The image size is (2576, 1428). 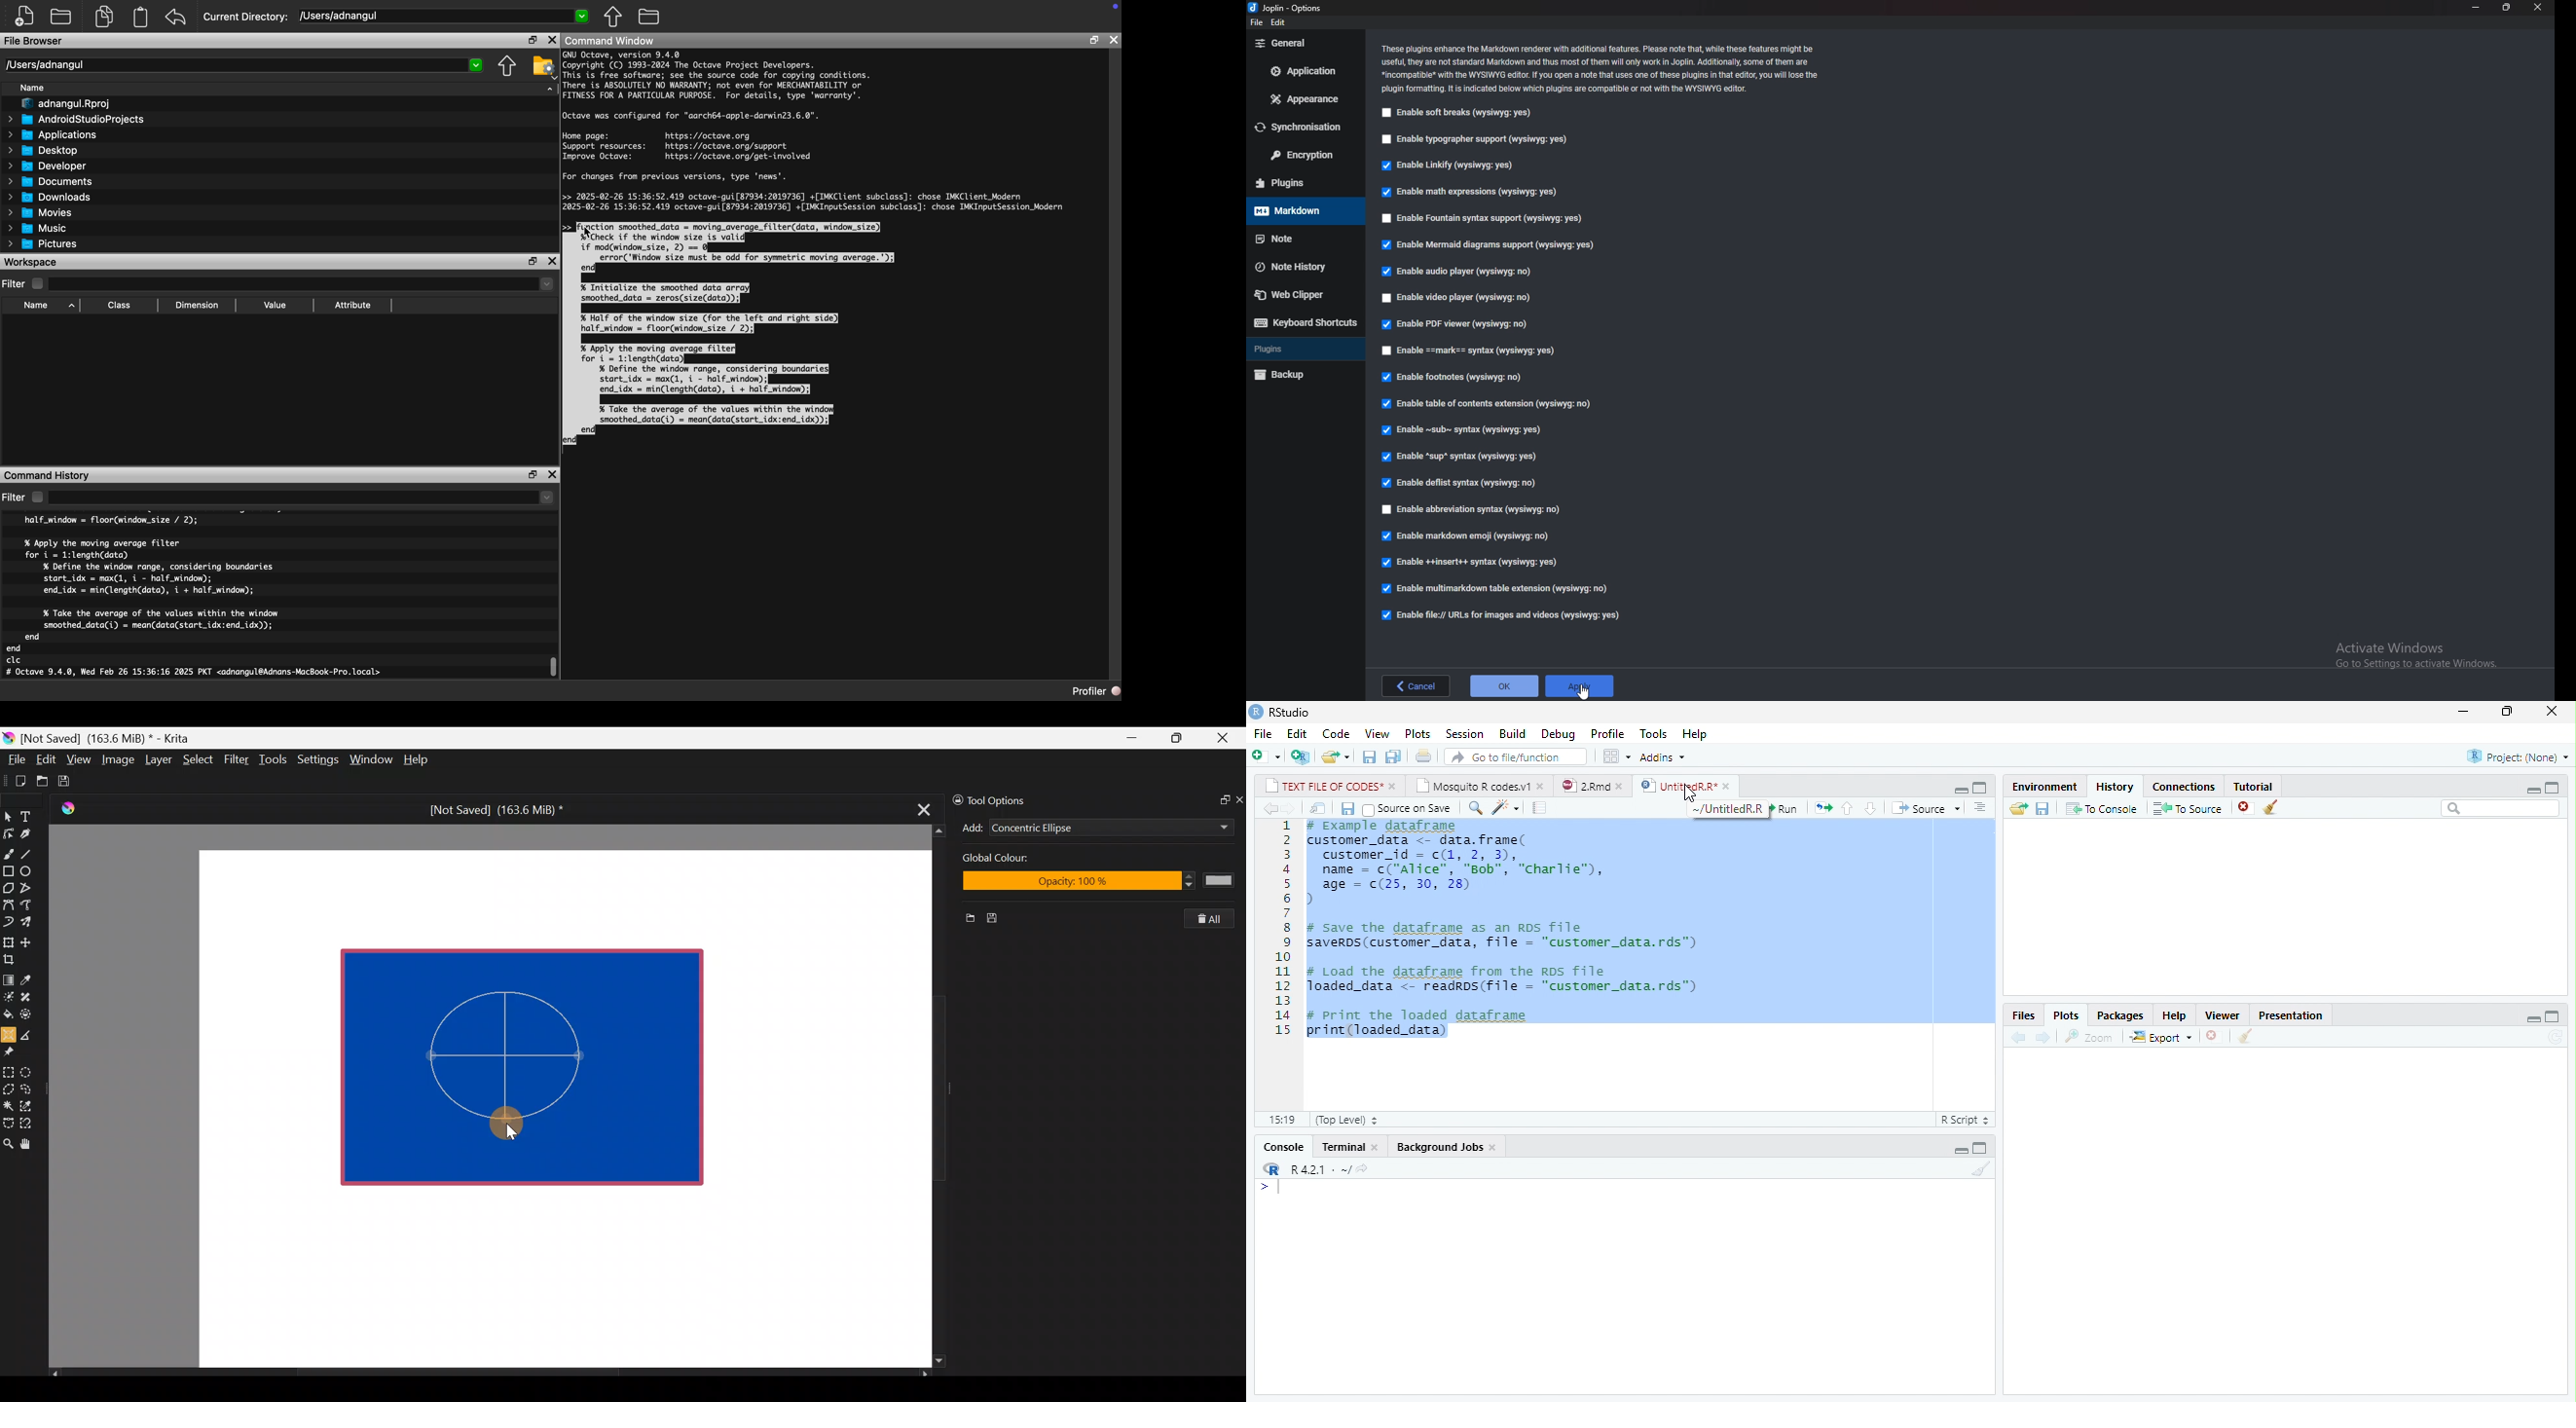 I want to click on back, so click(x=2018, y=1038).